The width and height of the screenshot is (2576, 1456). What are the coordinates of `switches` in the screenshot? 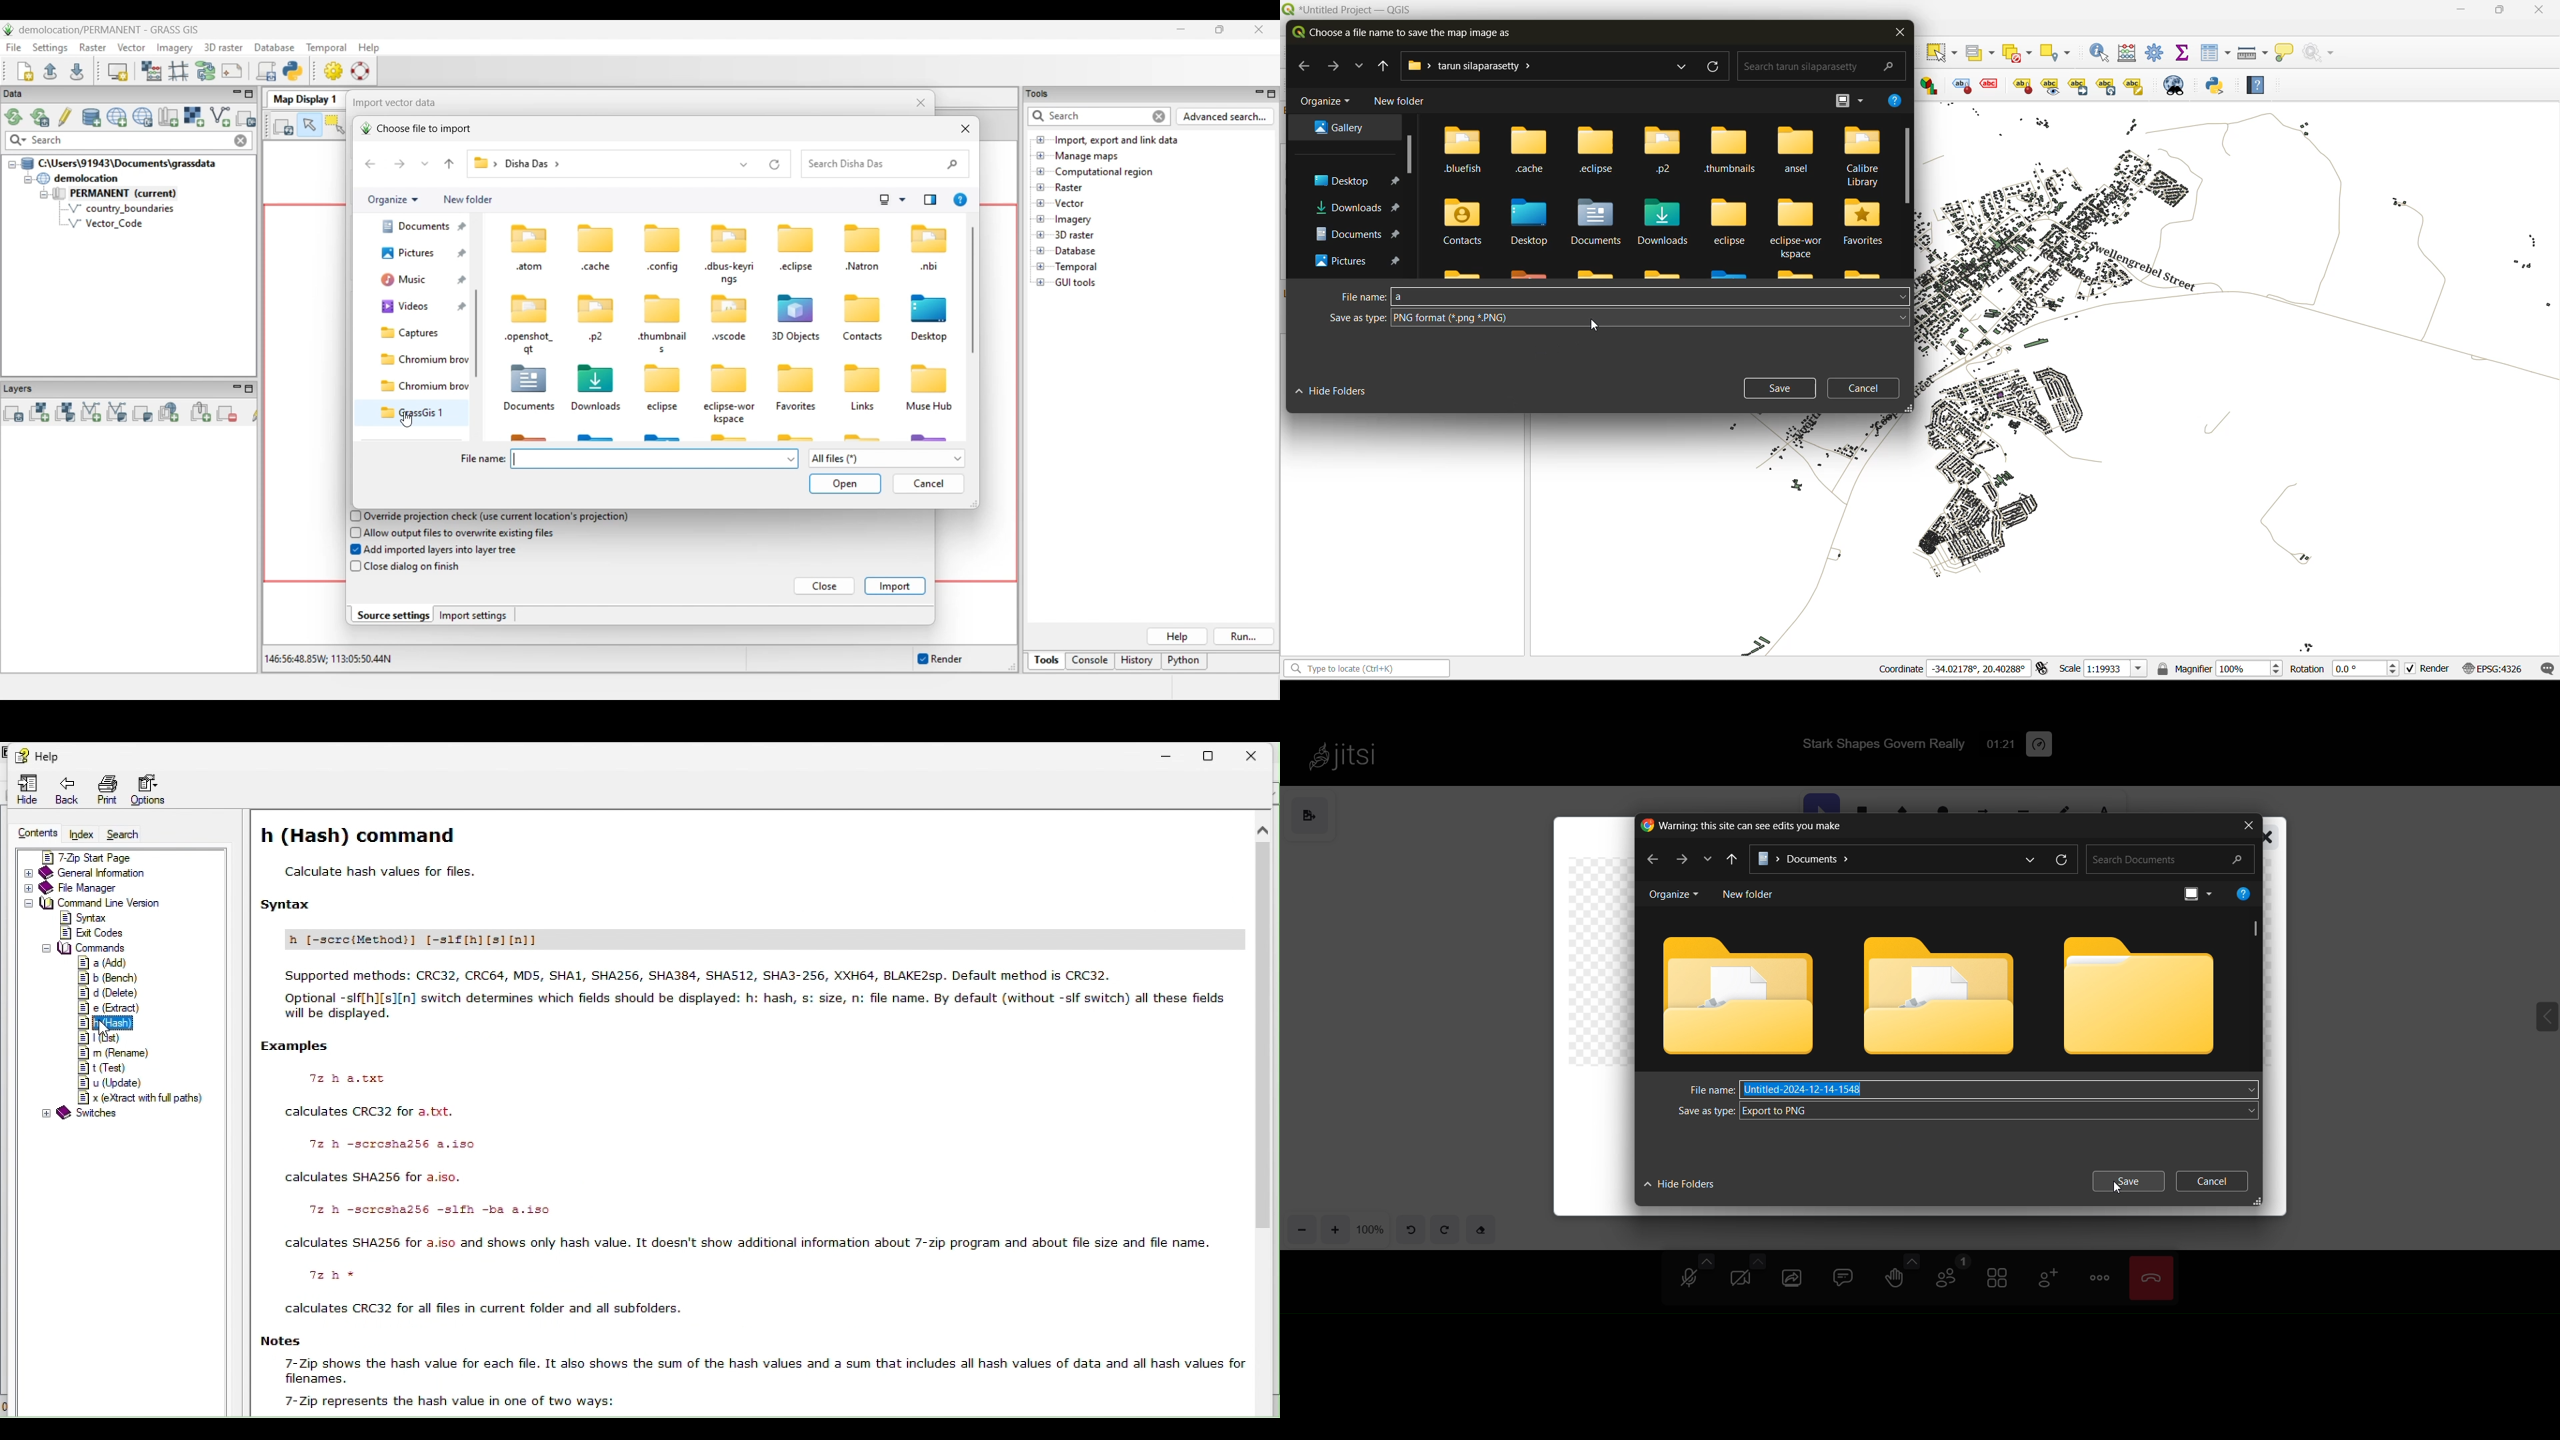 It's located at (80, 1115).